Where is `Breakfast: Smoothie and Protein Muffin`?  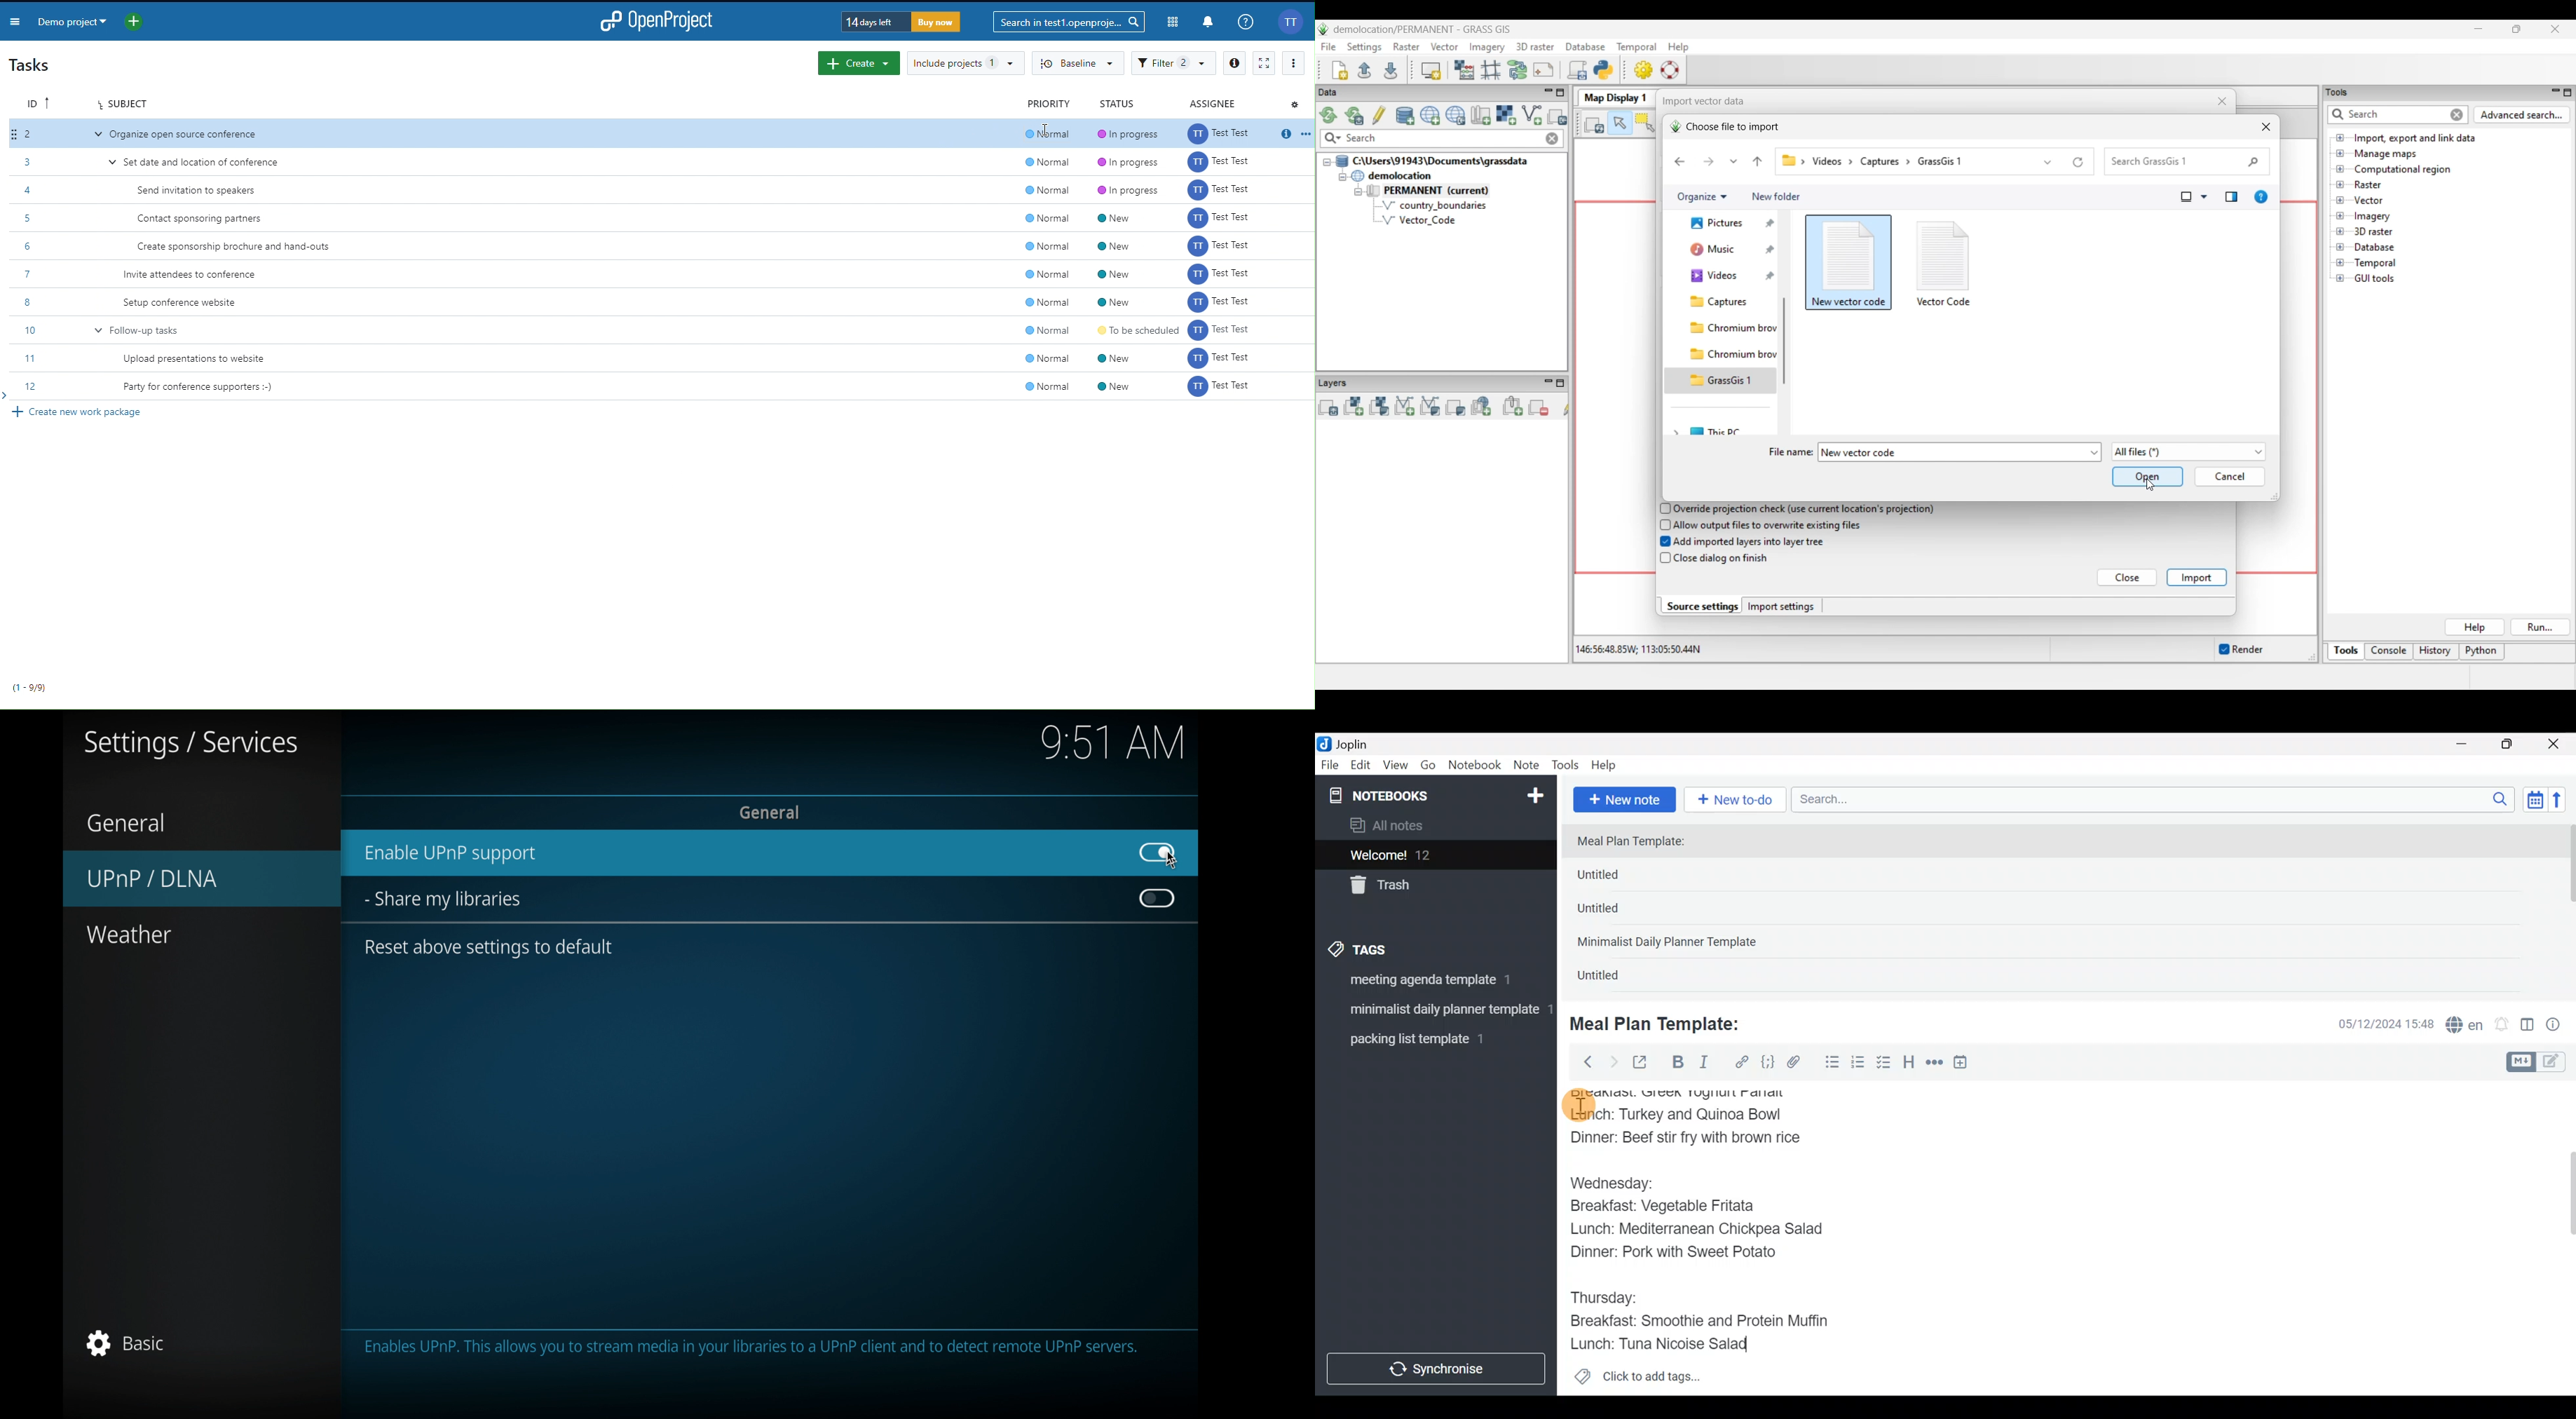 Breakfast: Smoothie and Protein Muffin is located at coordinates (1701, 1322).